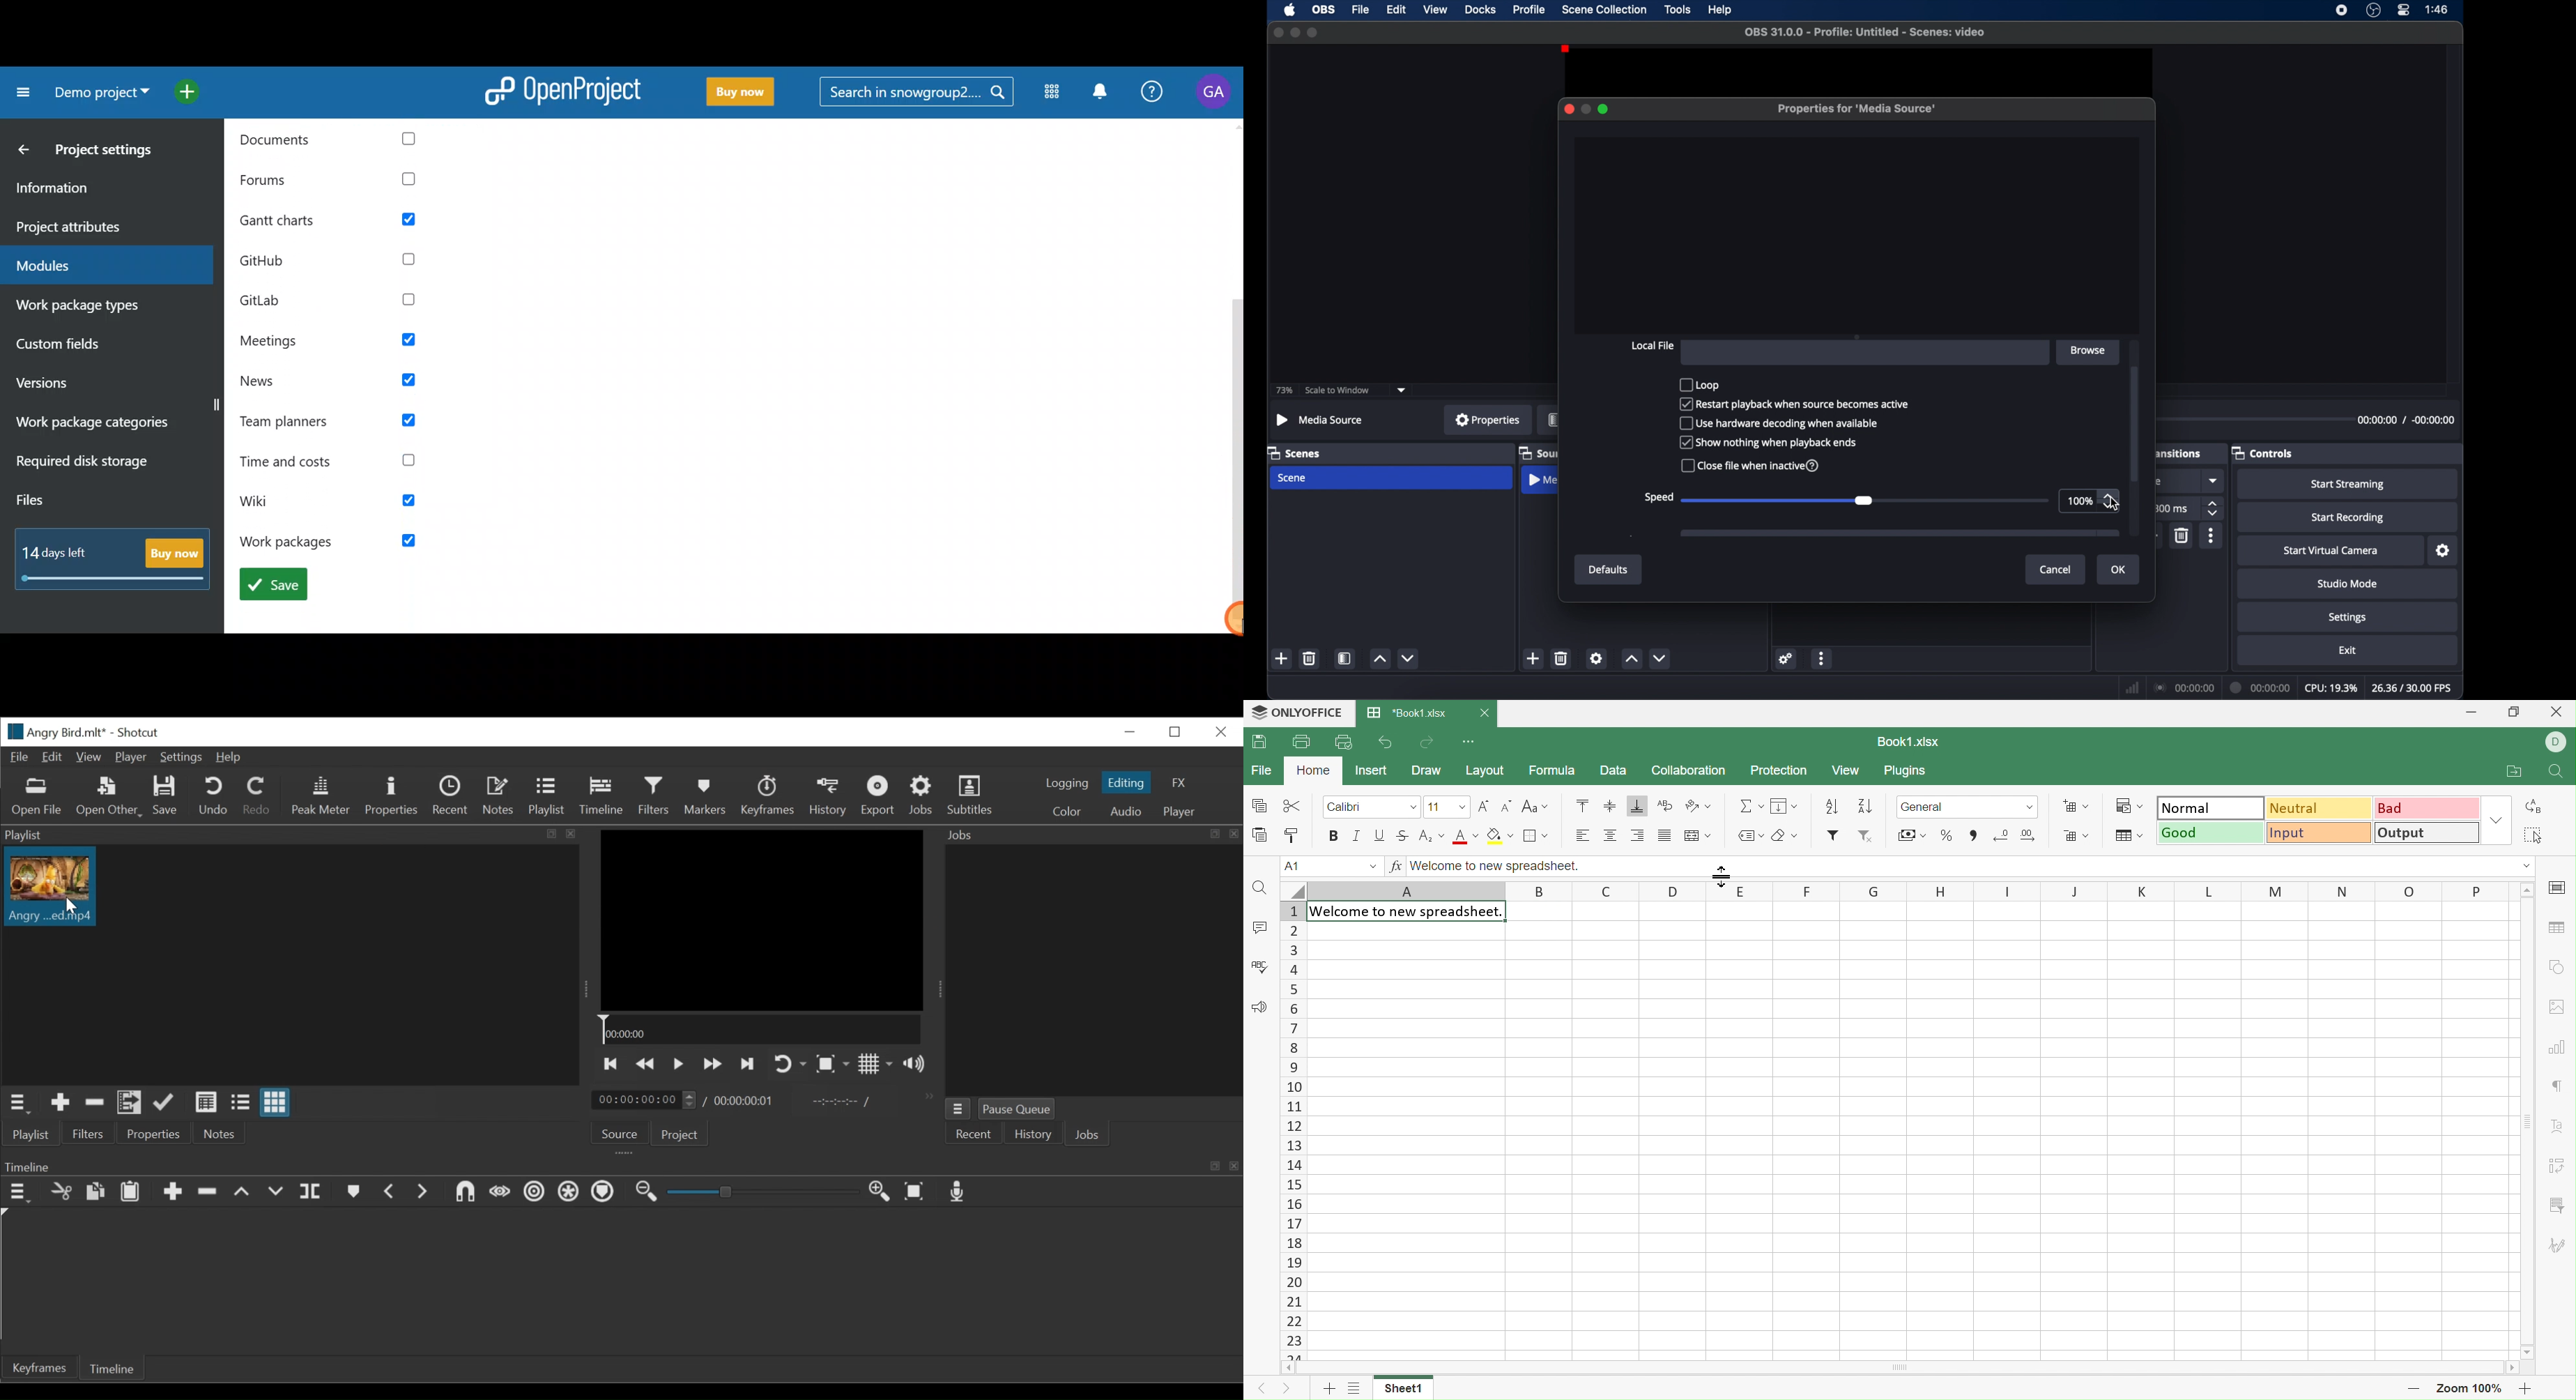 Image resolution: width=2576 pixels, height=1400 pixels. I want to click on gantt charts, so click(339, 221).